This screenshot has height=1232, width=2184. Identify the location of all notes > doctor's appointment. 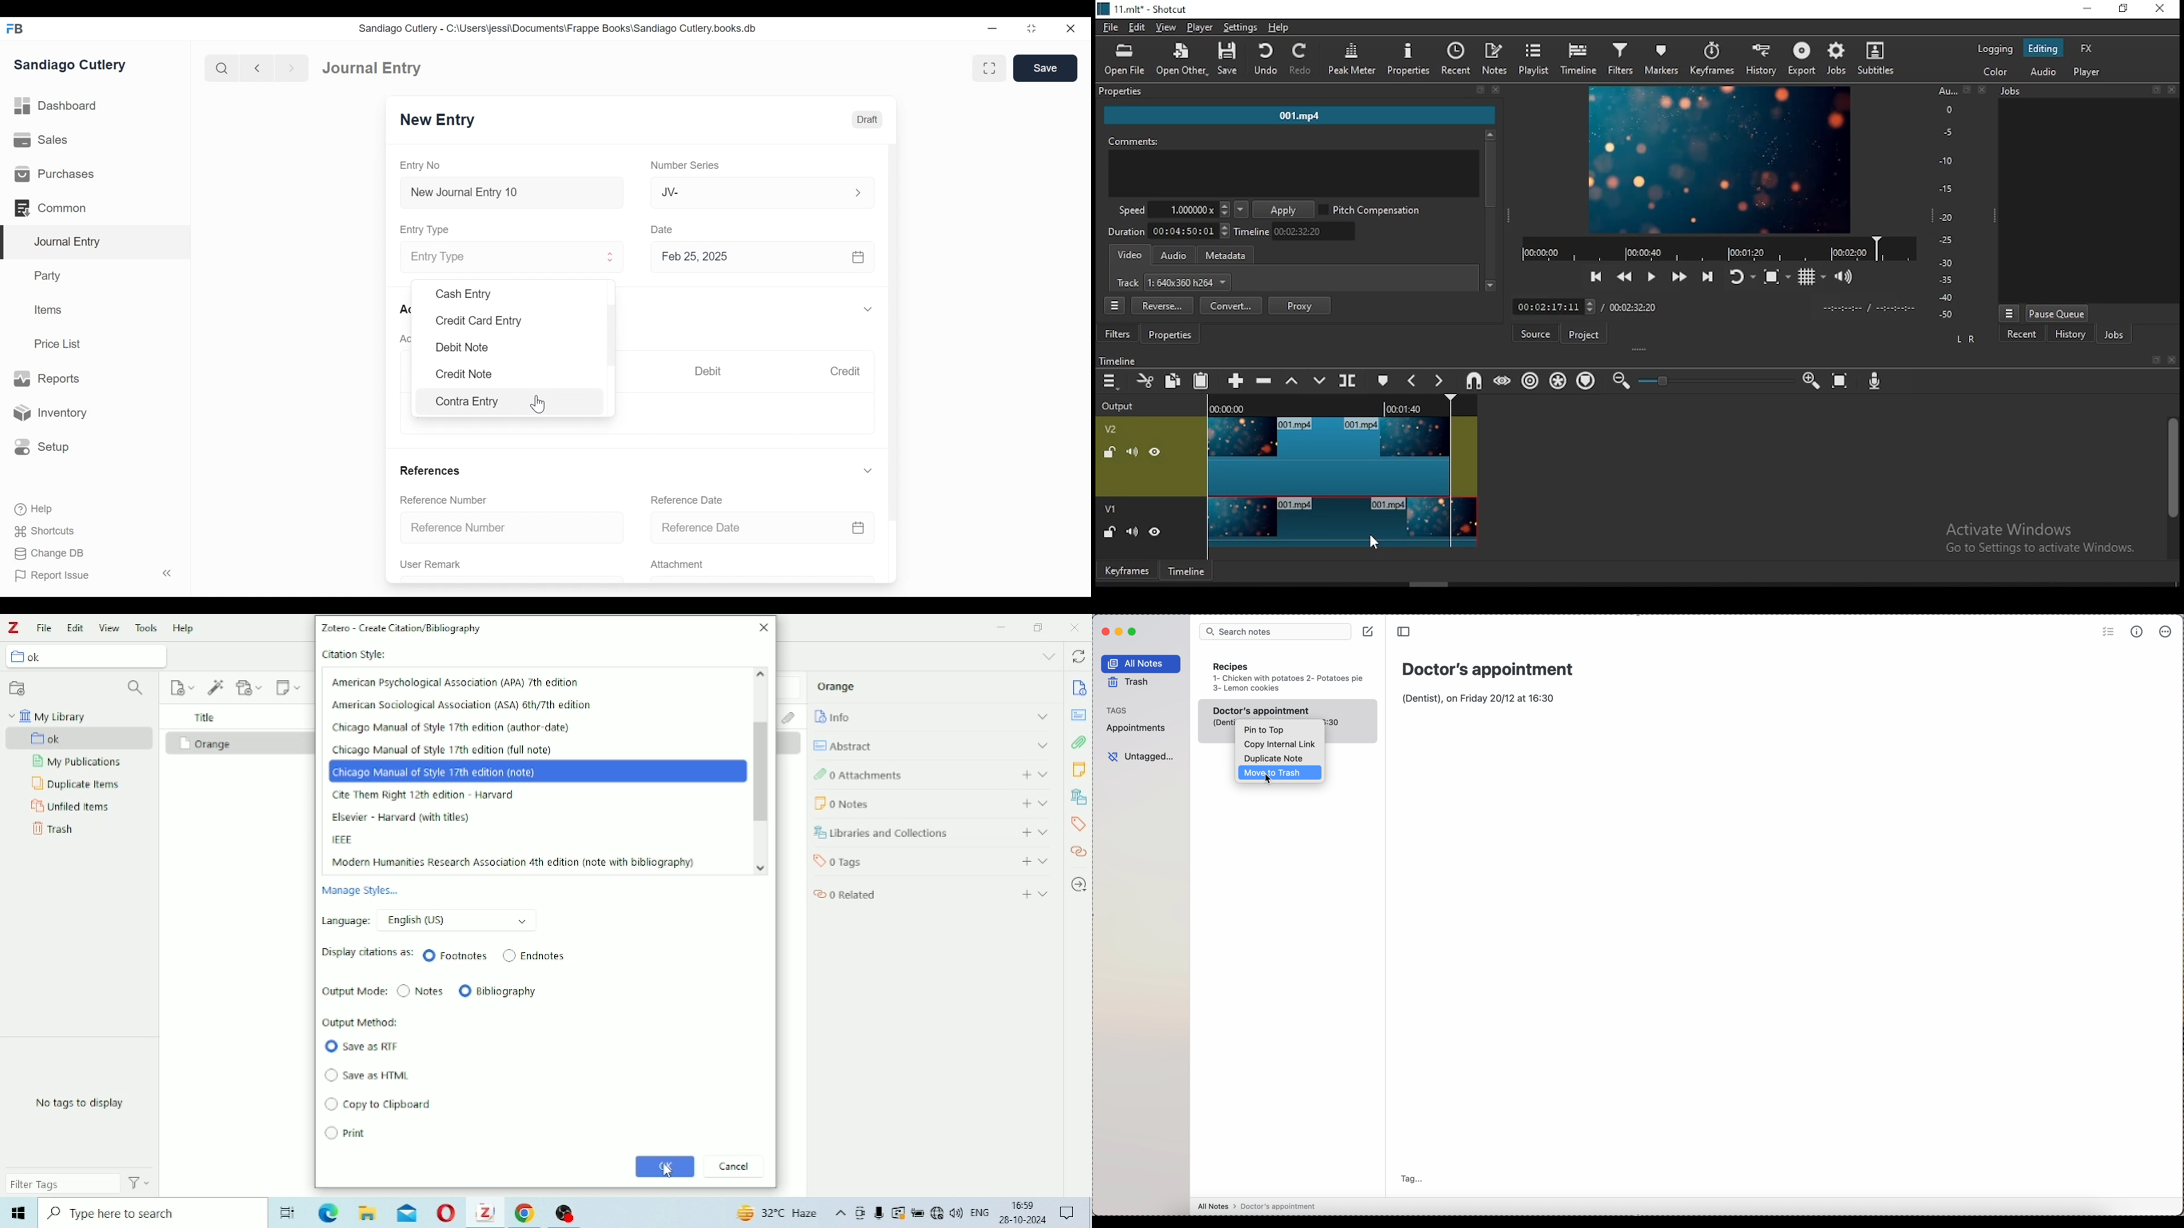
(1260, 1207).